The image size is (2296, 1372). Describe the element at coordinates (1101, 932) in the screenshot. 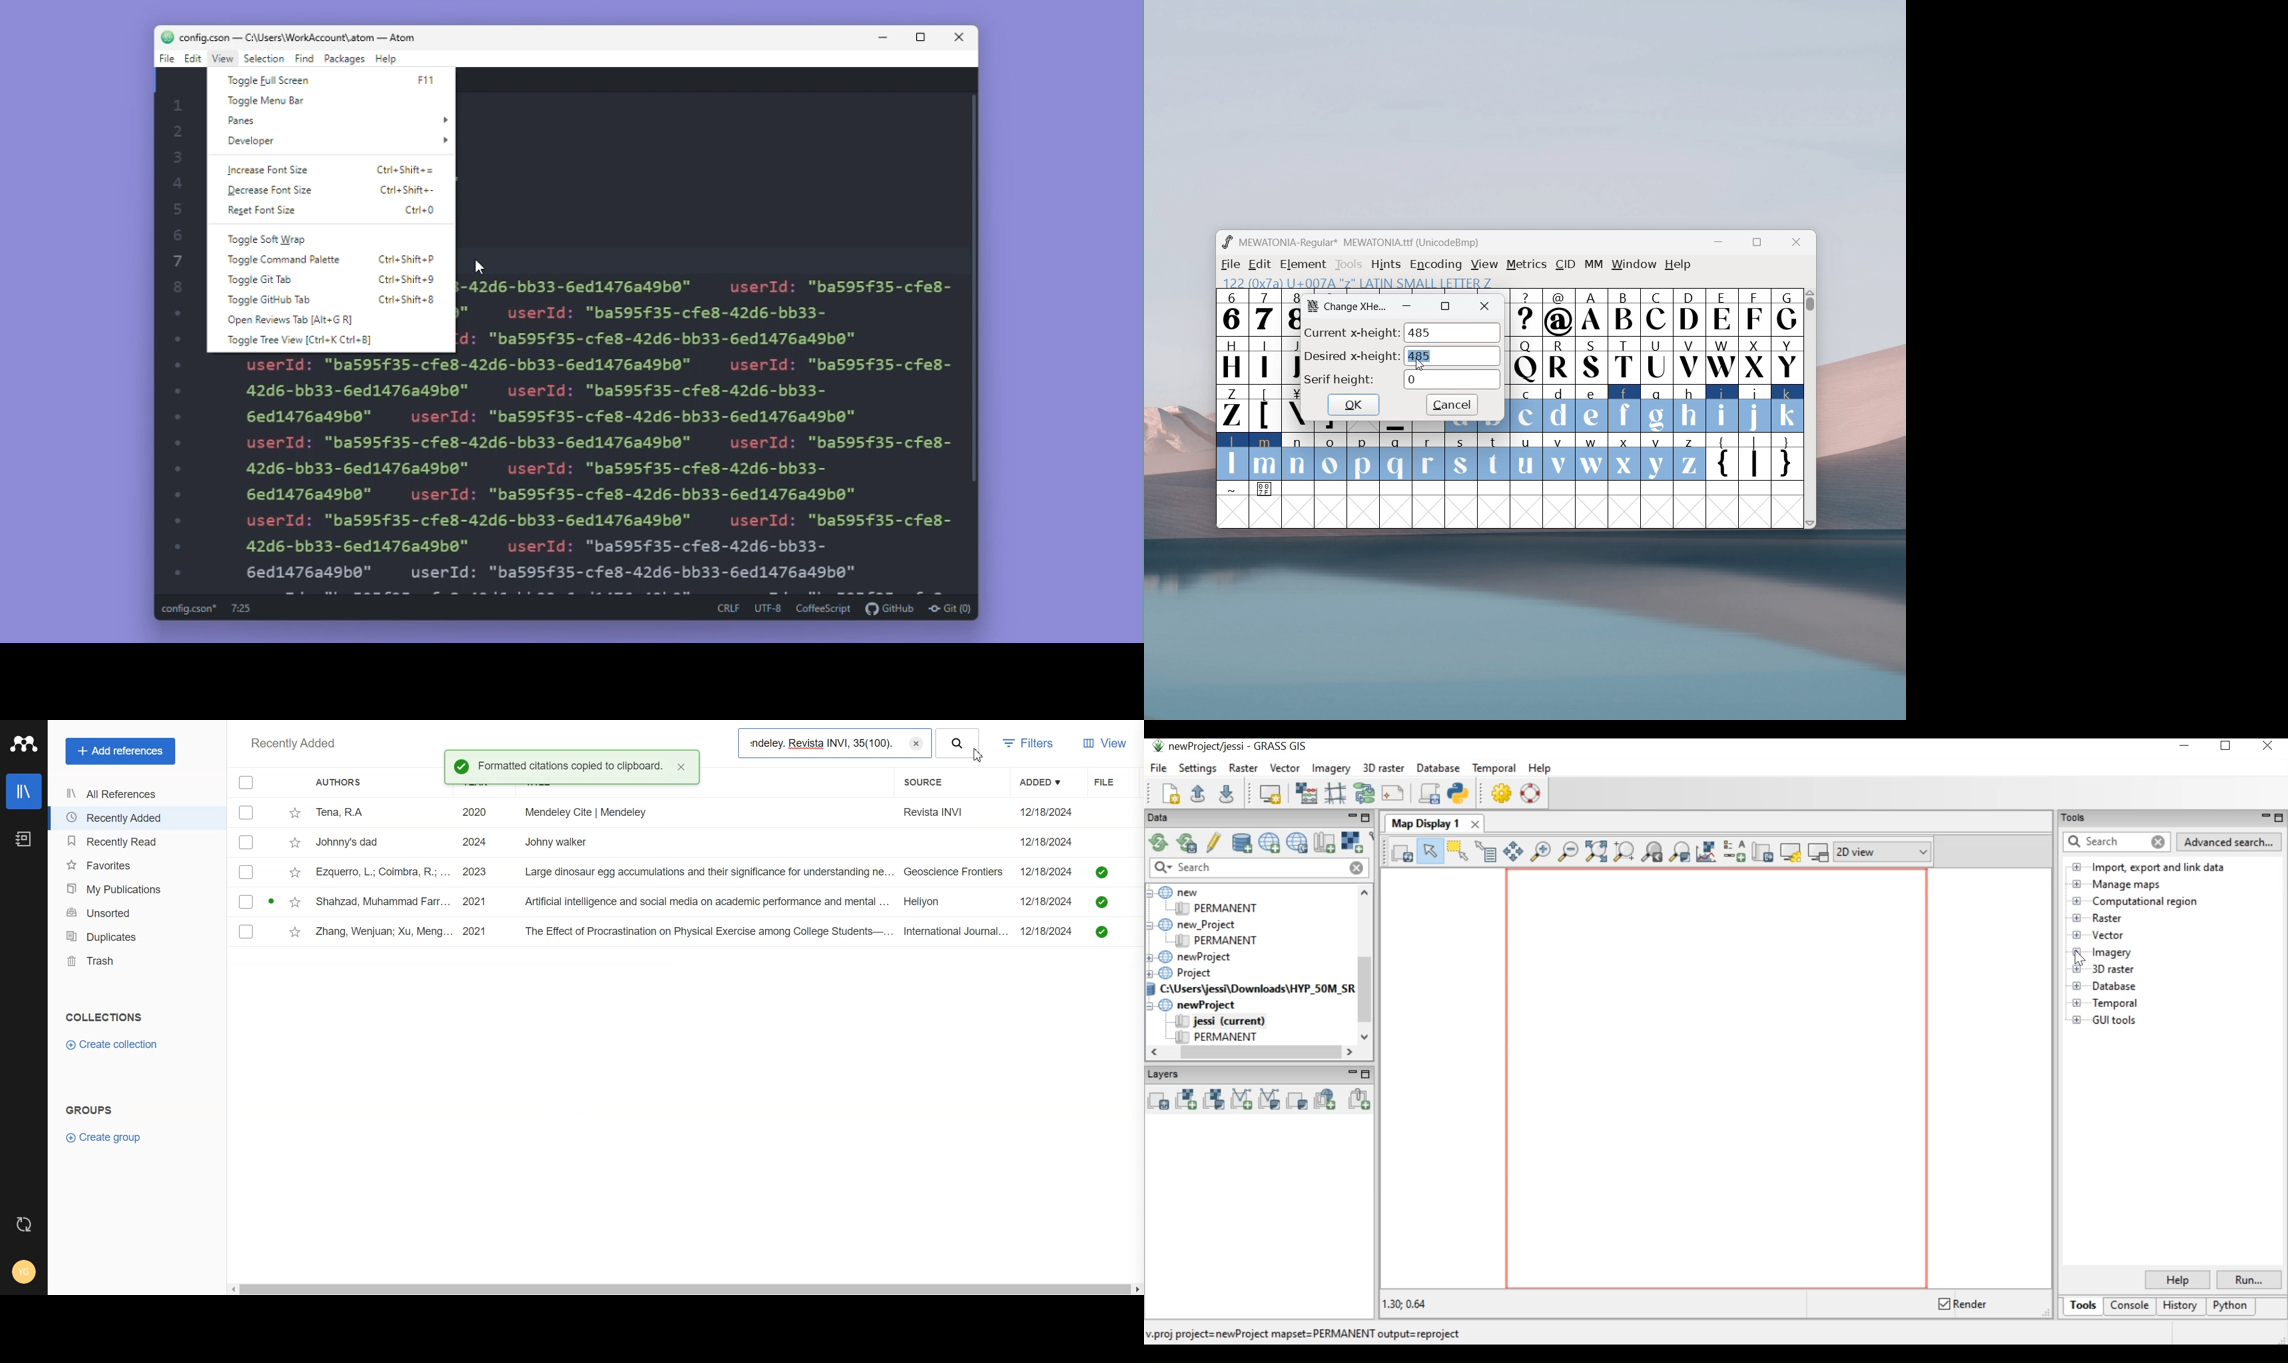

I see `saved` at that location.